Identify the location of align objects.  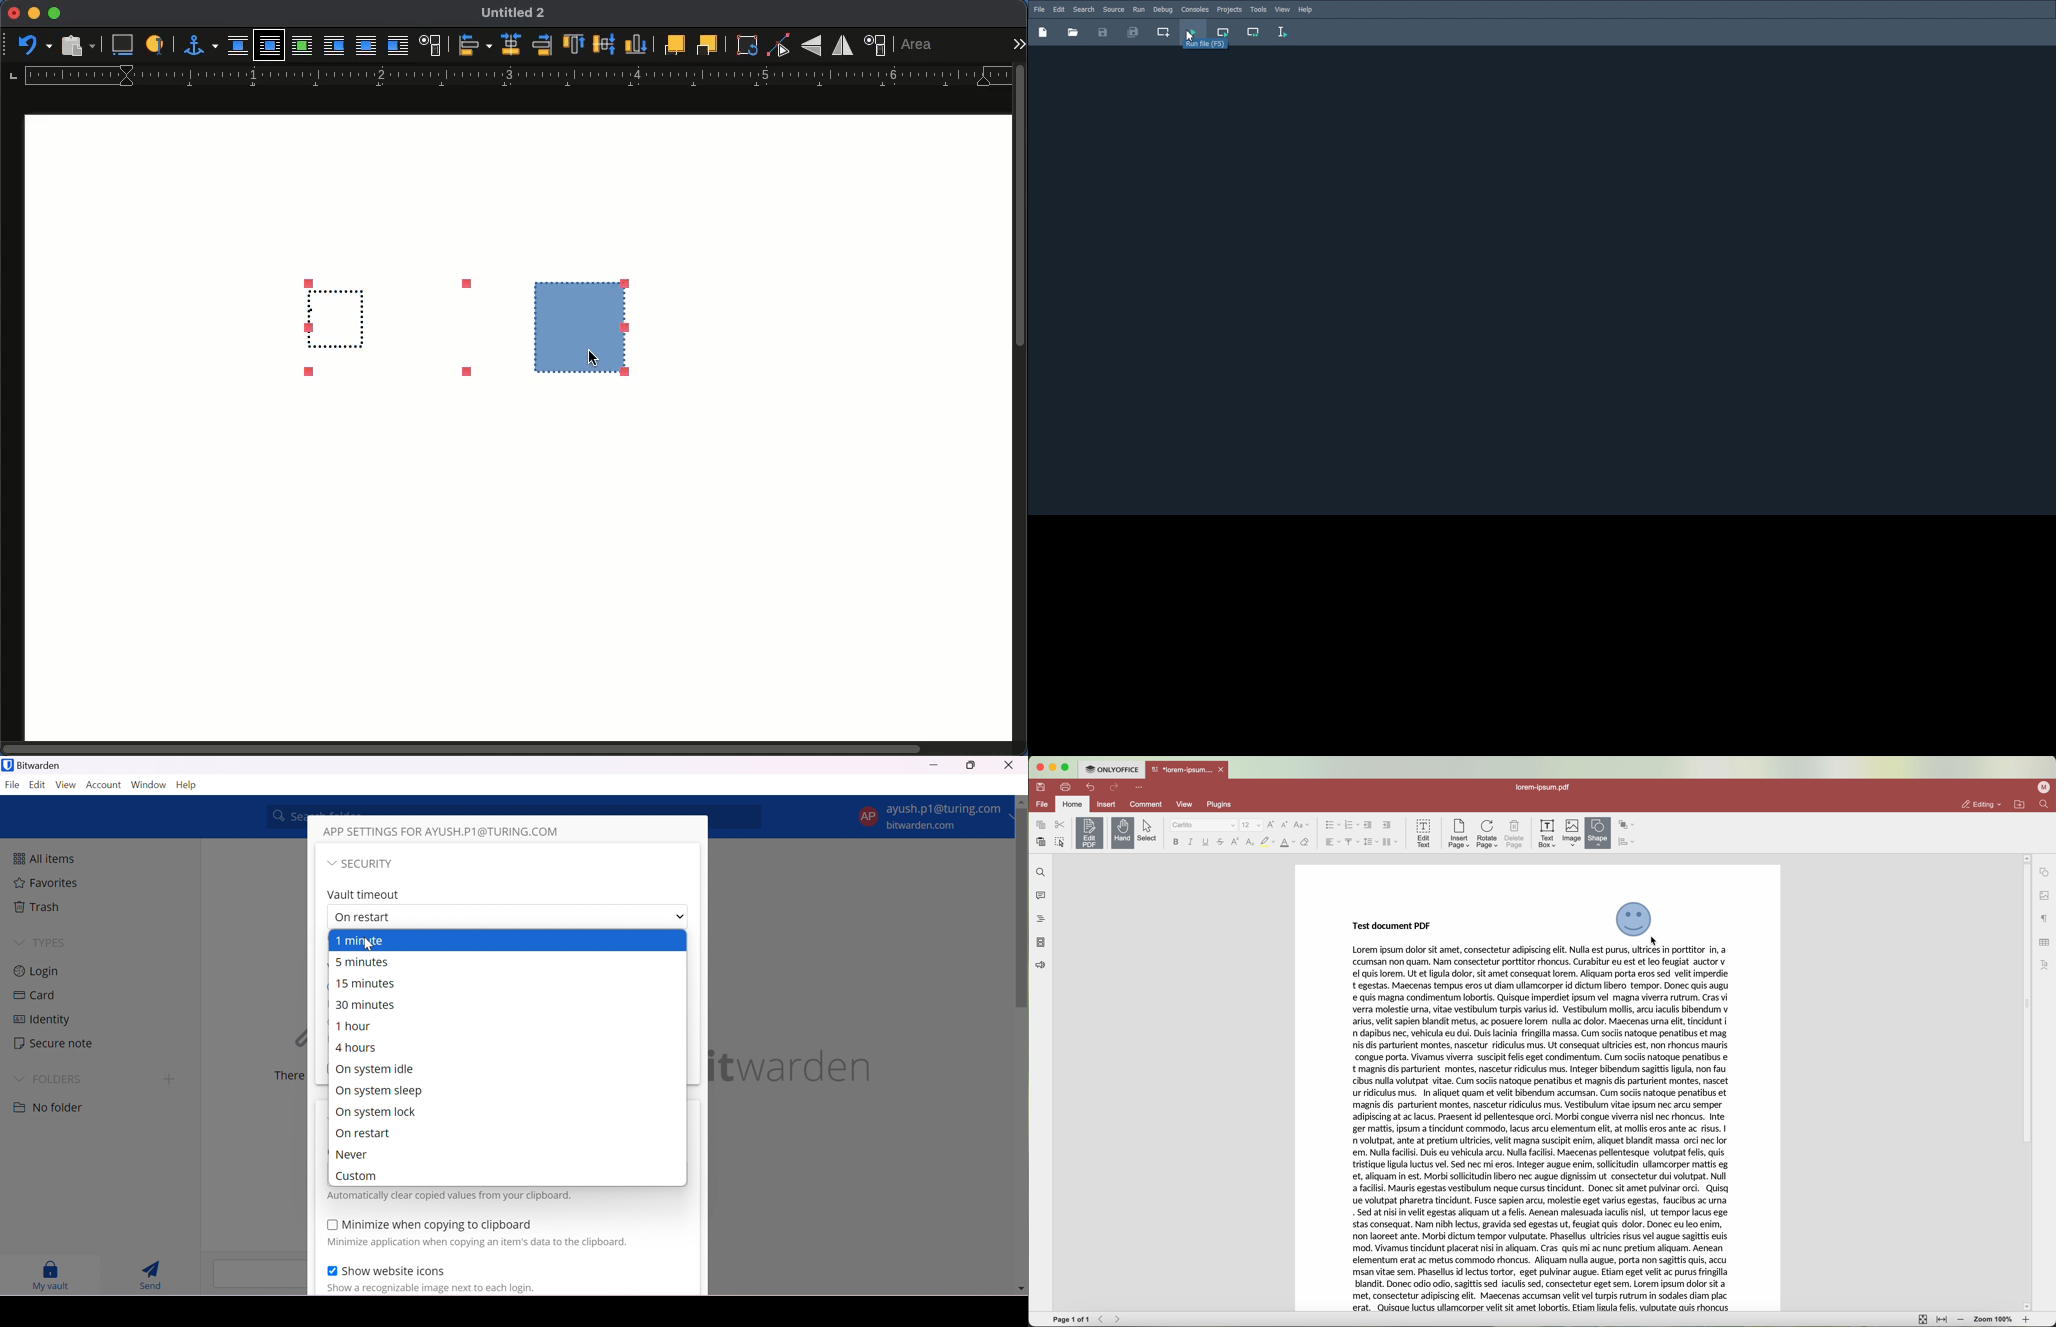
(472, 45).